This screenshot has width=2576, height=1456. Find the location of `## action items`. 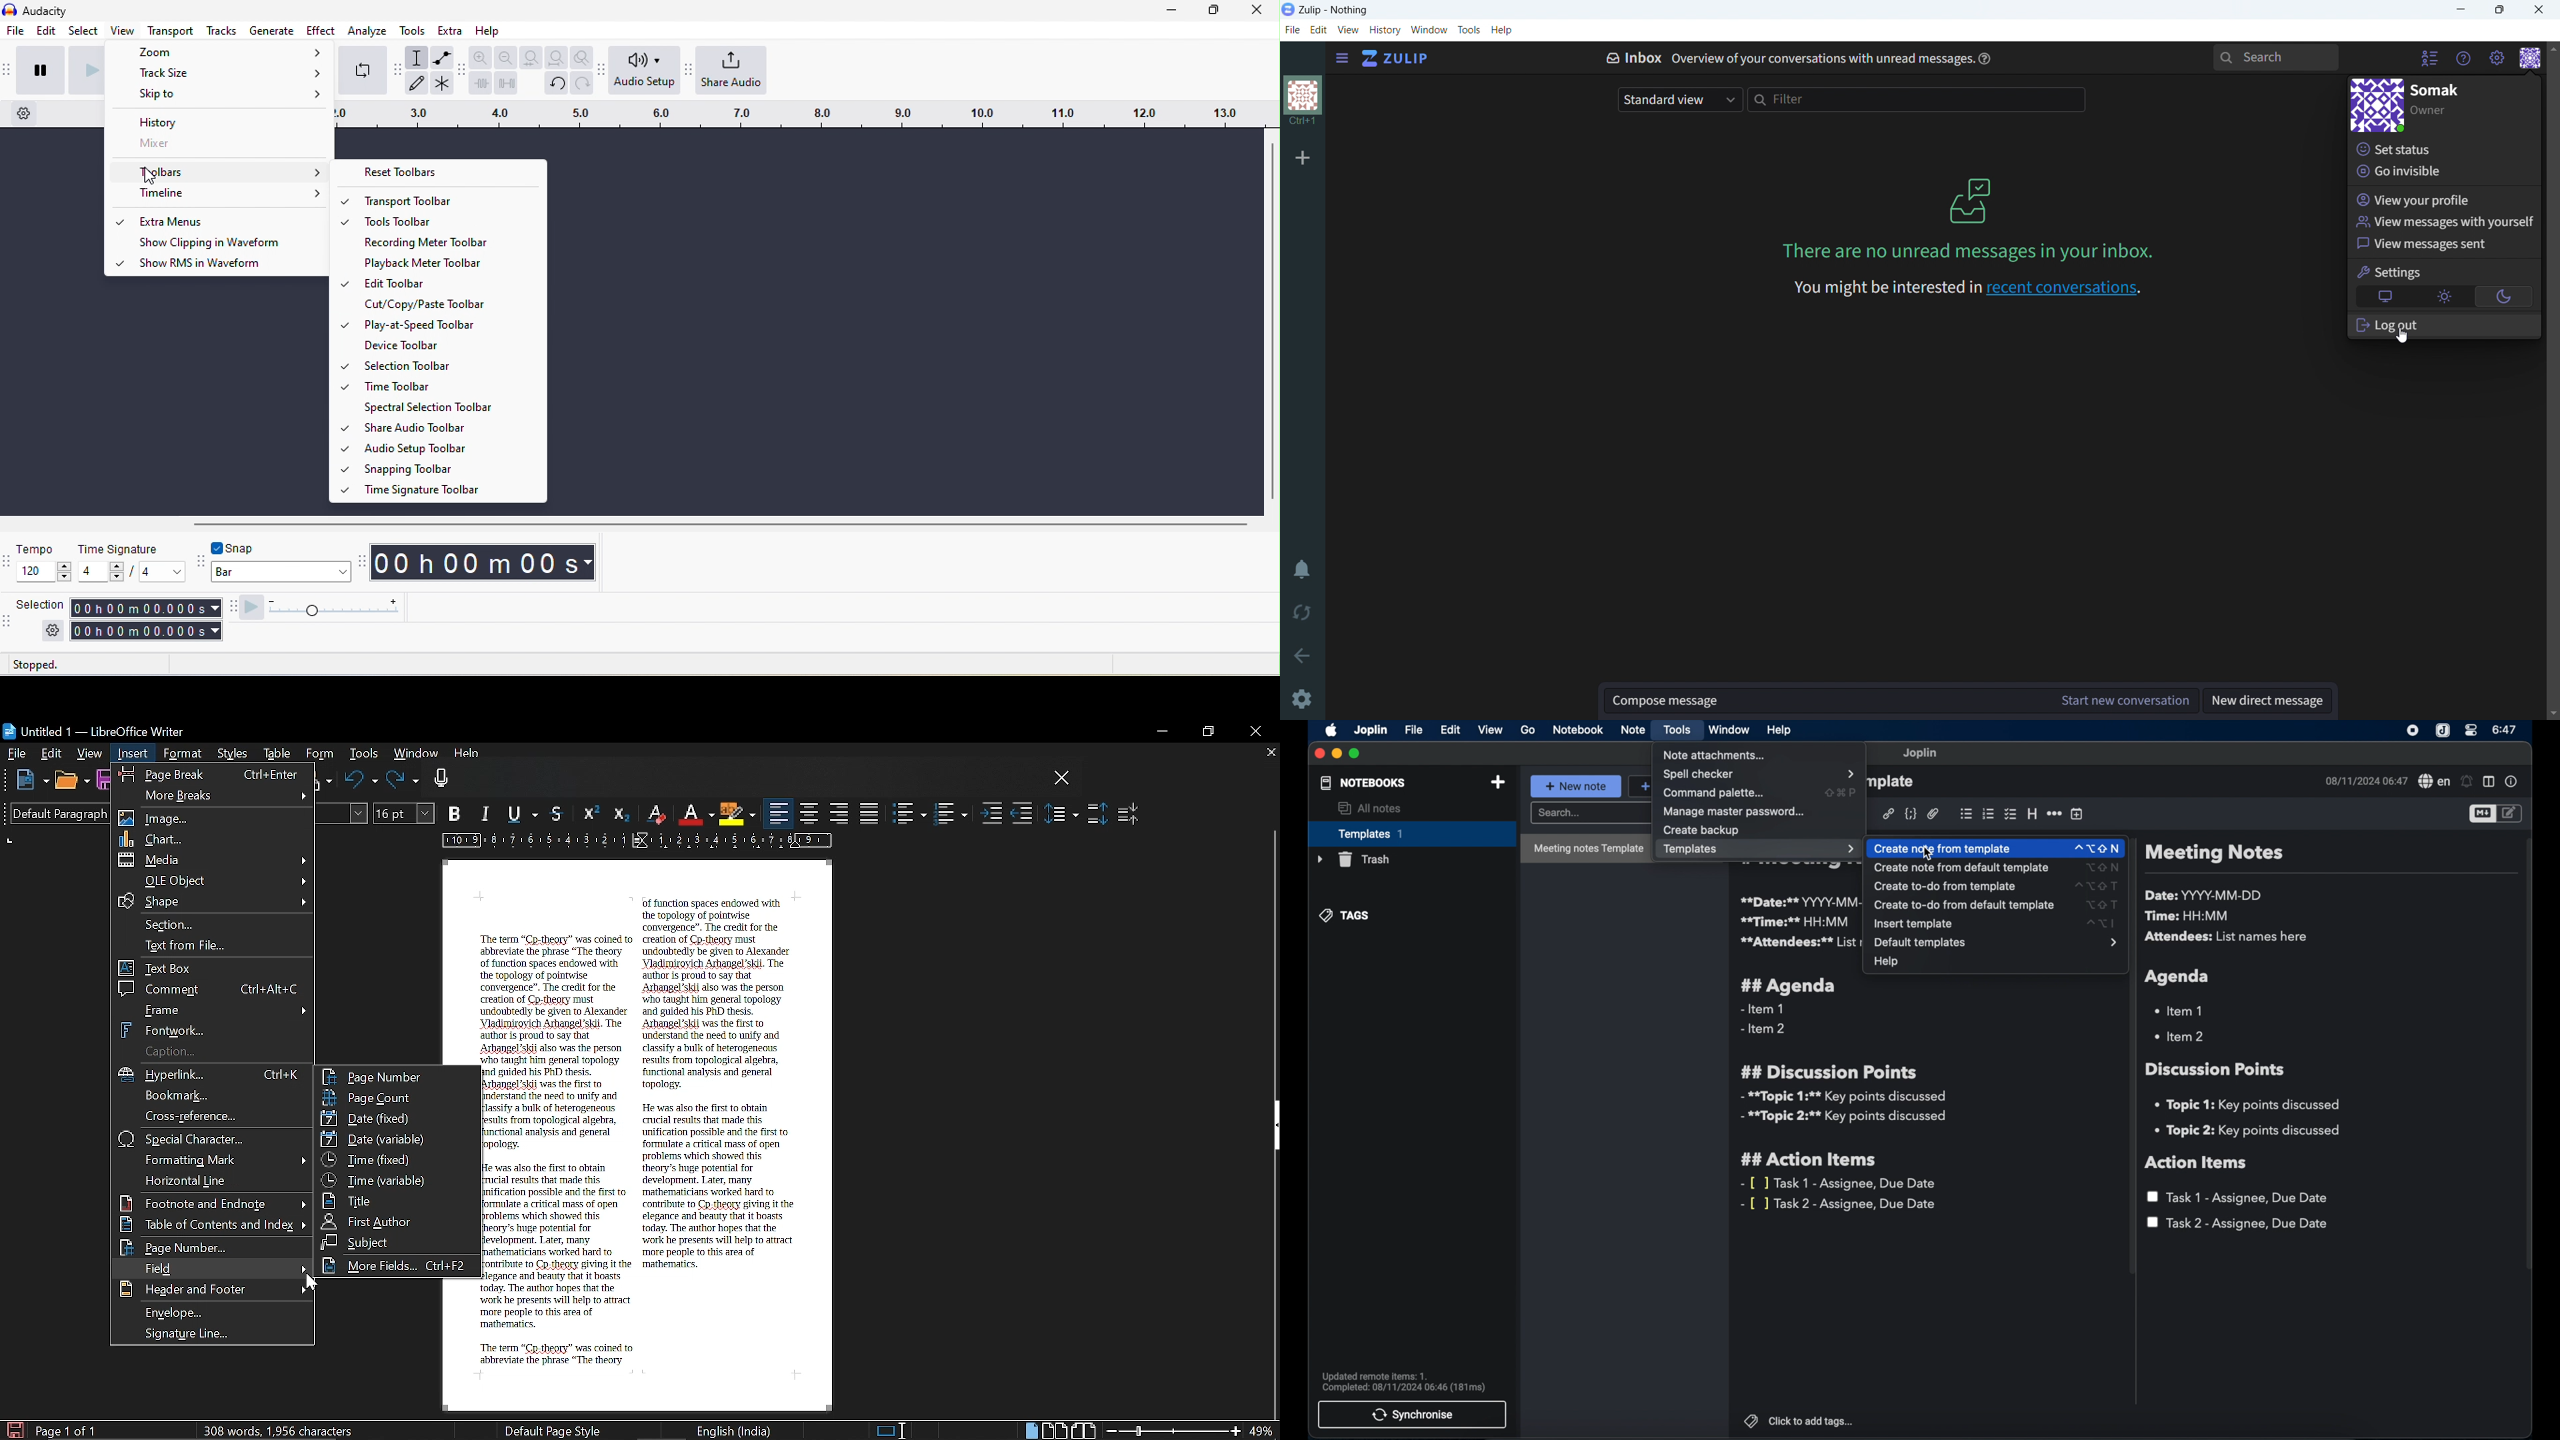

## action items is located at coordinates (1812, 1160).